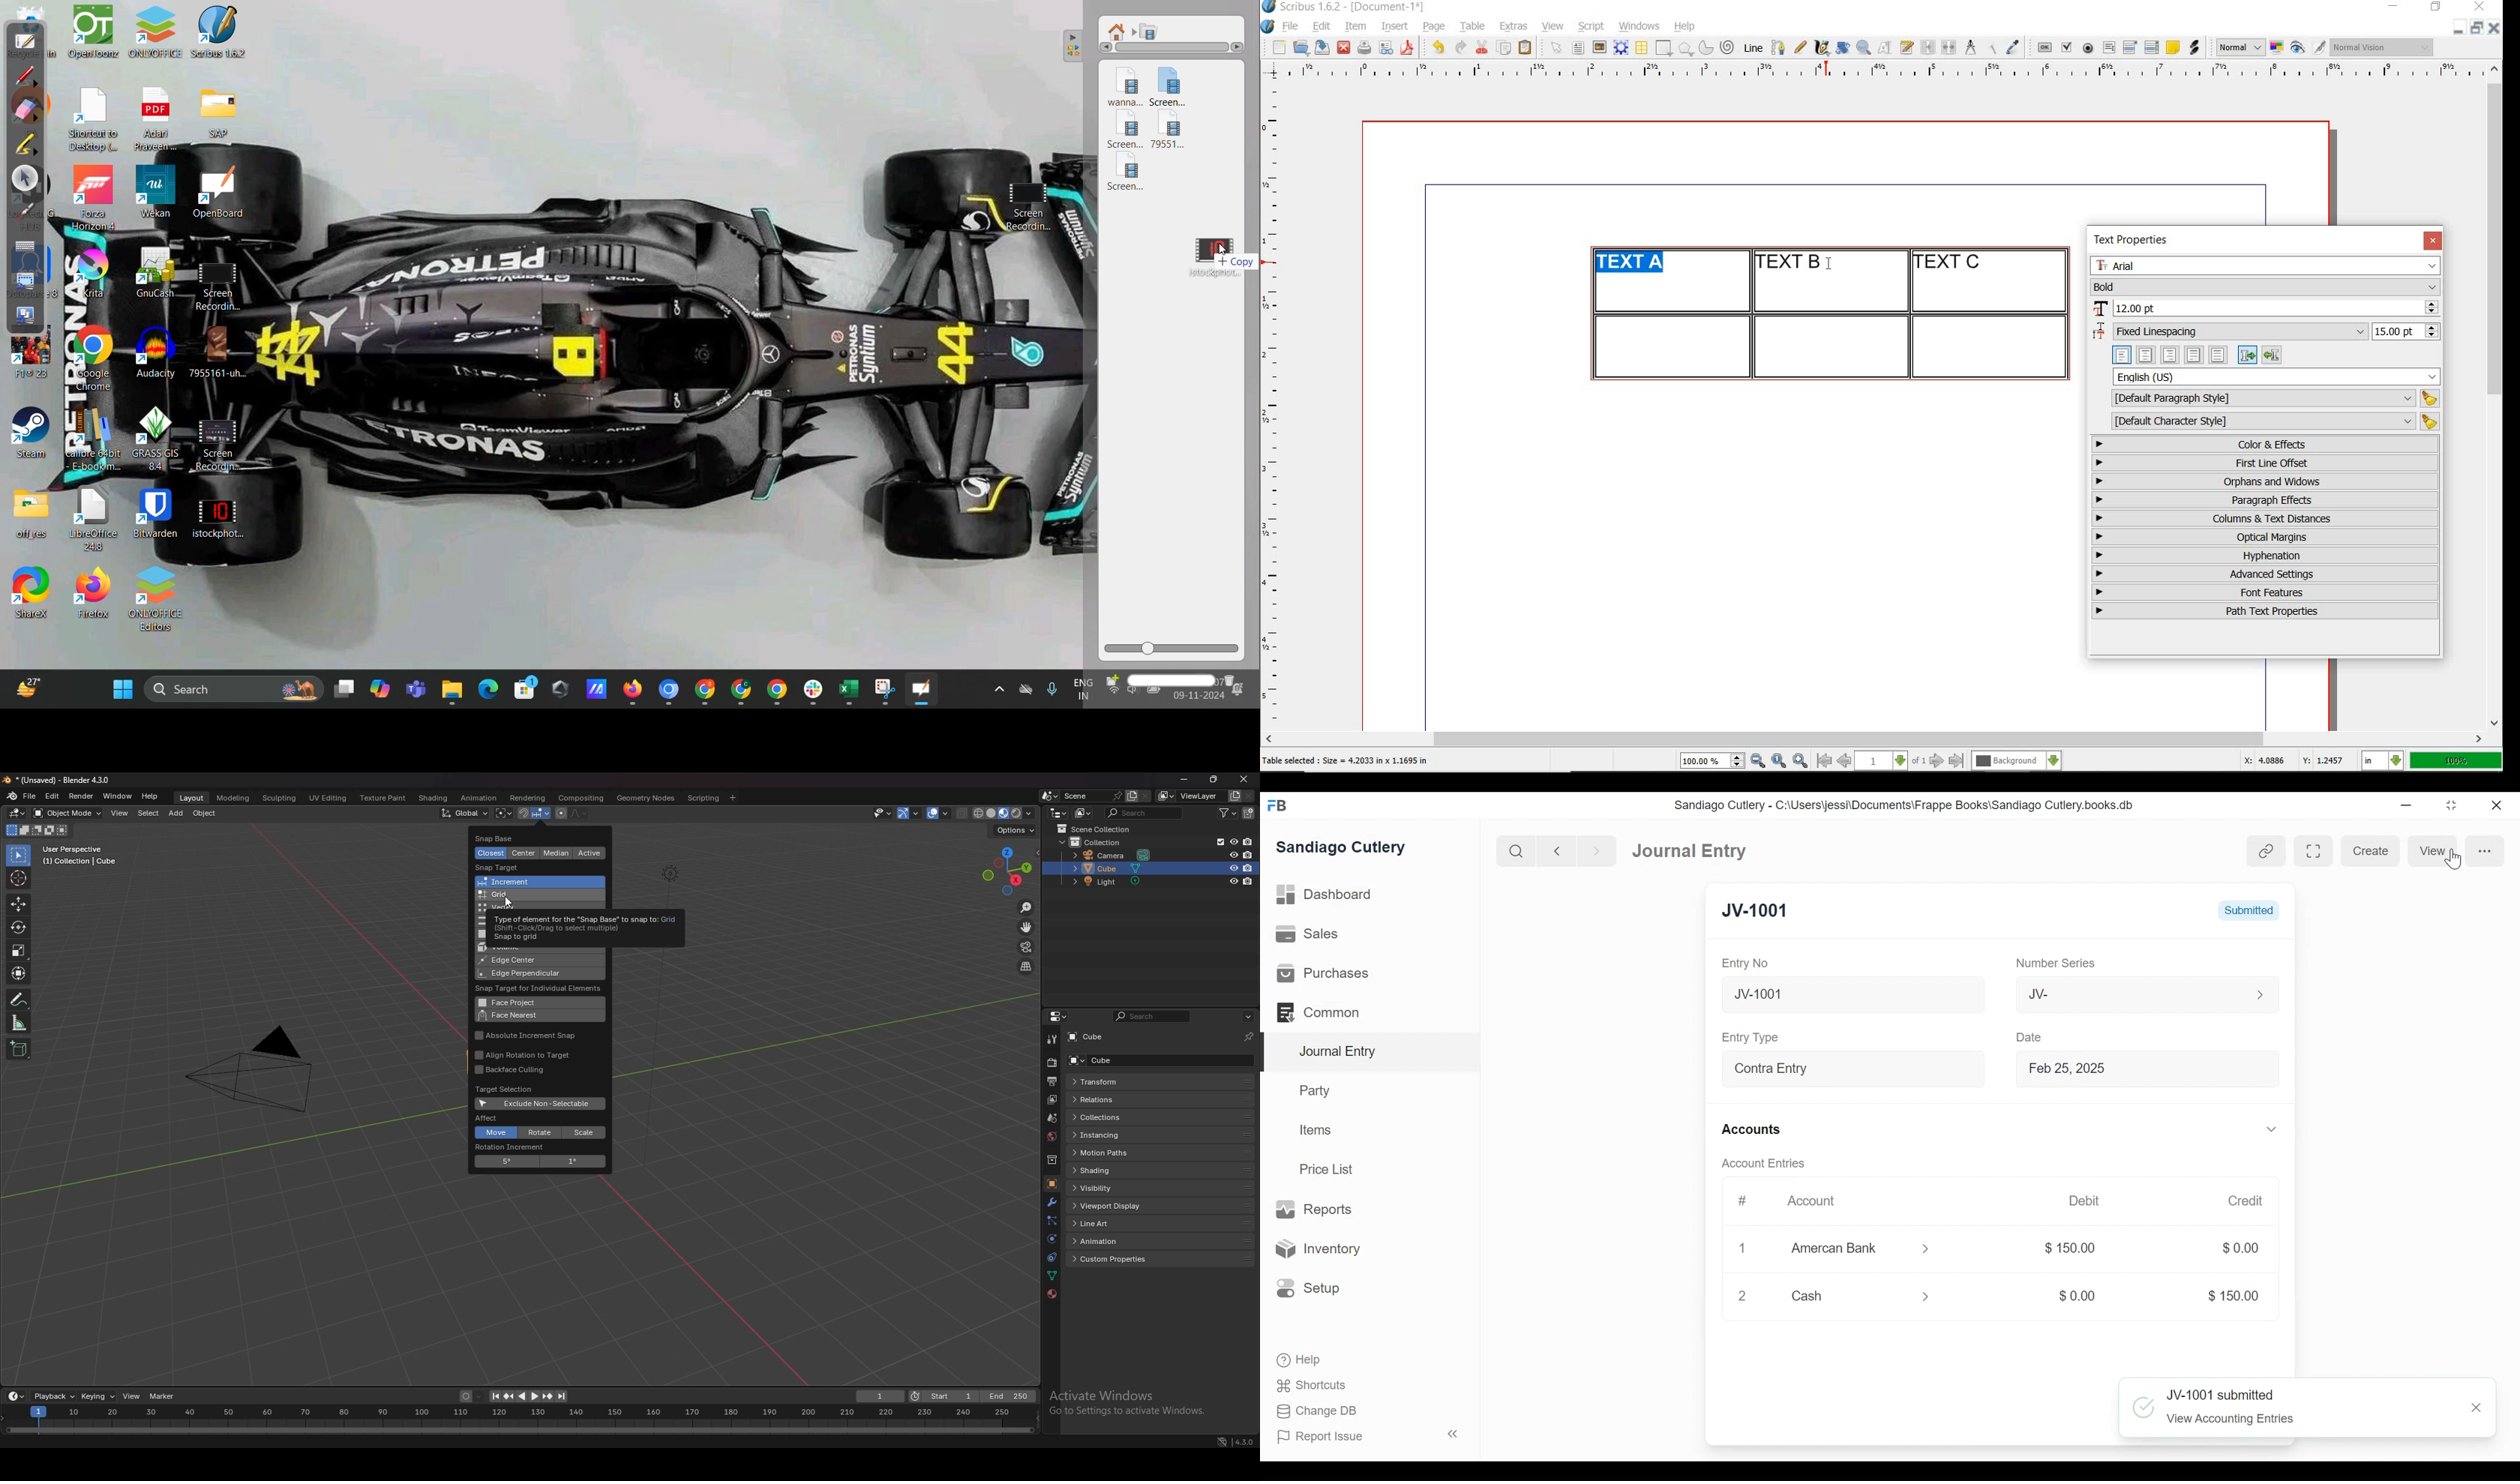 The image size is (2520, 1484). I want to click on spiral, so click(1728, 47).